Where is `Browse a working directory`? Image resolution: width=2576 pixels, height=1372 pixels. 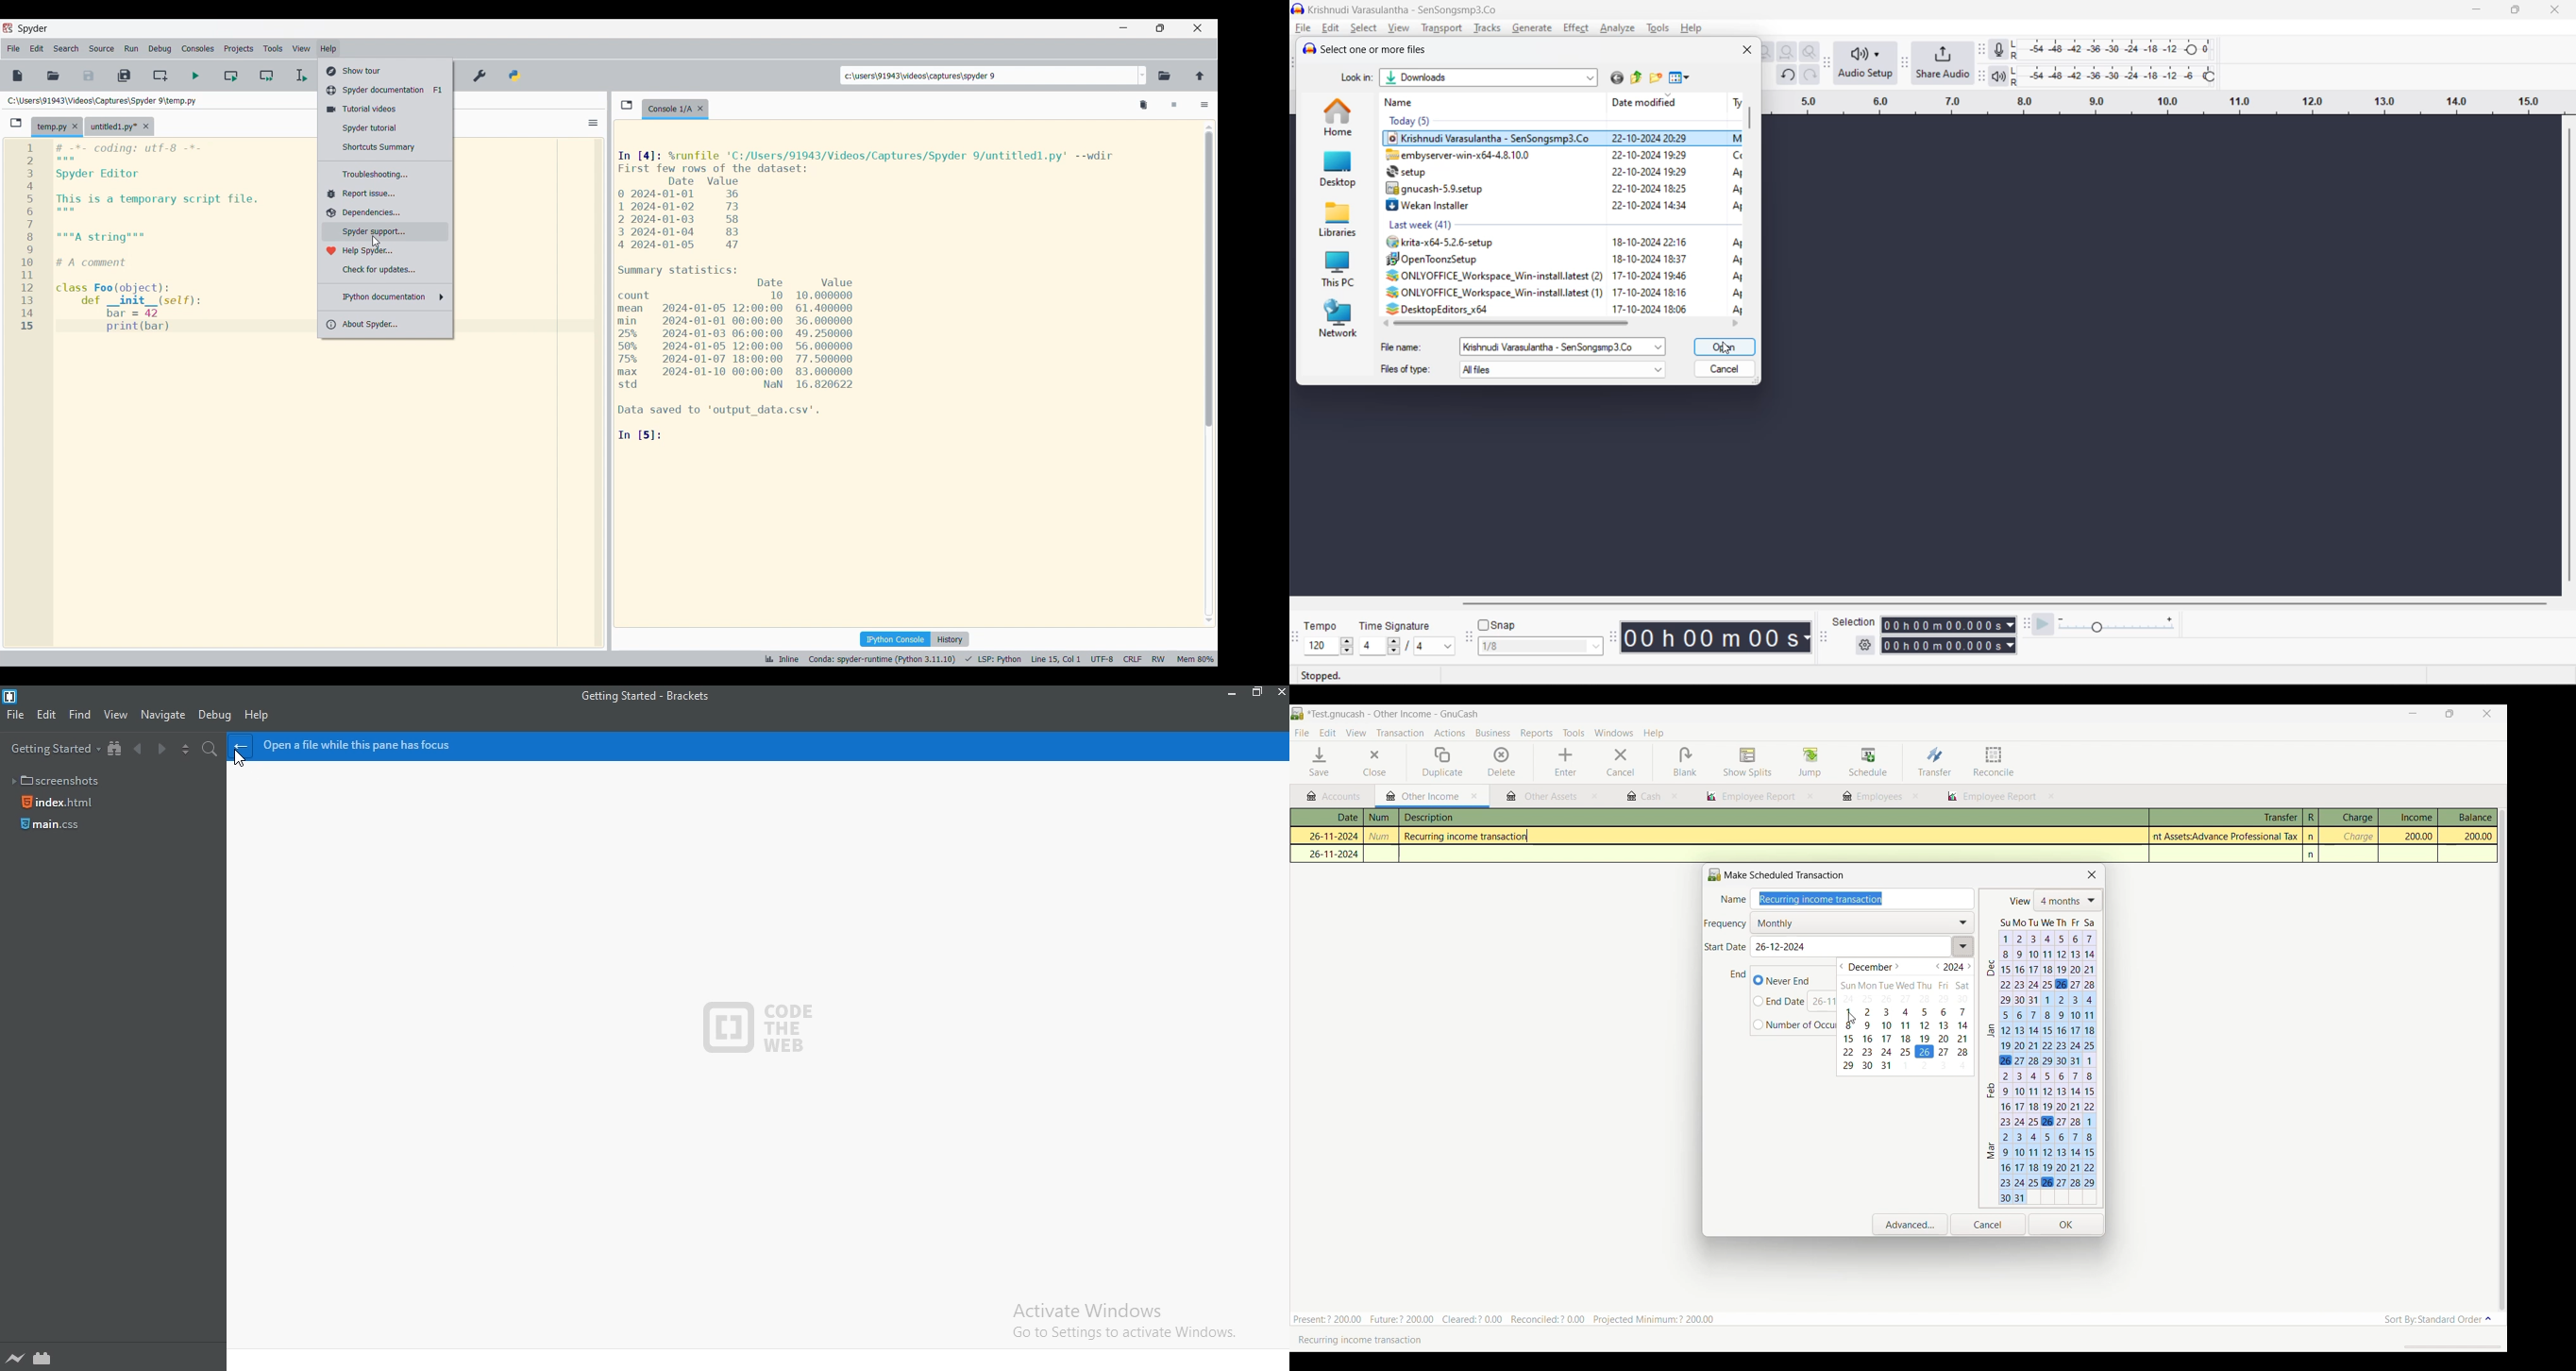 Browse a working directory is located at coordinates (1165, 76).